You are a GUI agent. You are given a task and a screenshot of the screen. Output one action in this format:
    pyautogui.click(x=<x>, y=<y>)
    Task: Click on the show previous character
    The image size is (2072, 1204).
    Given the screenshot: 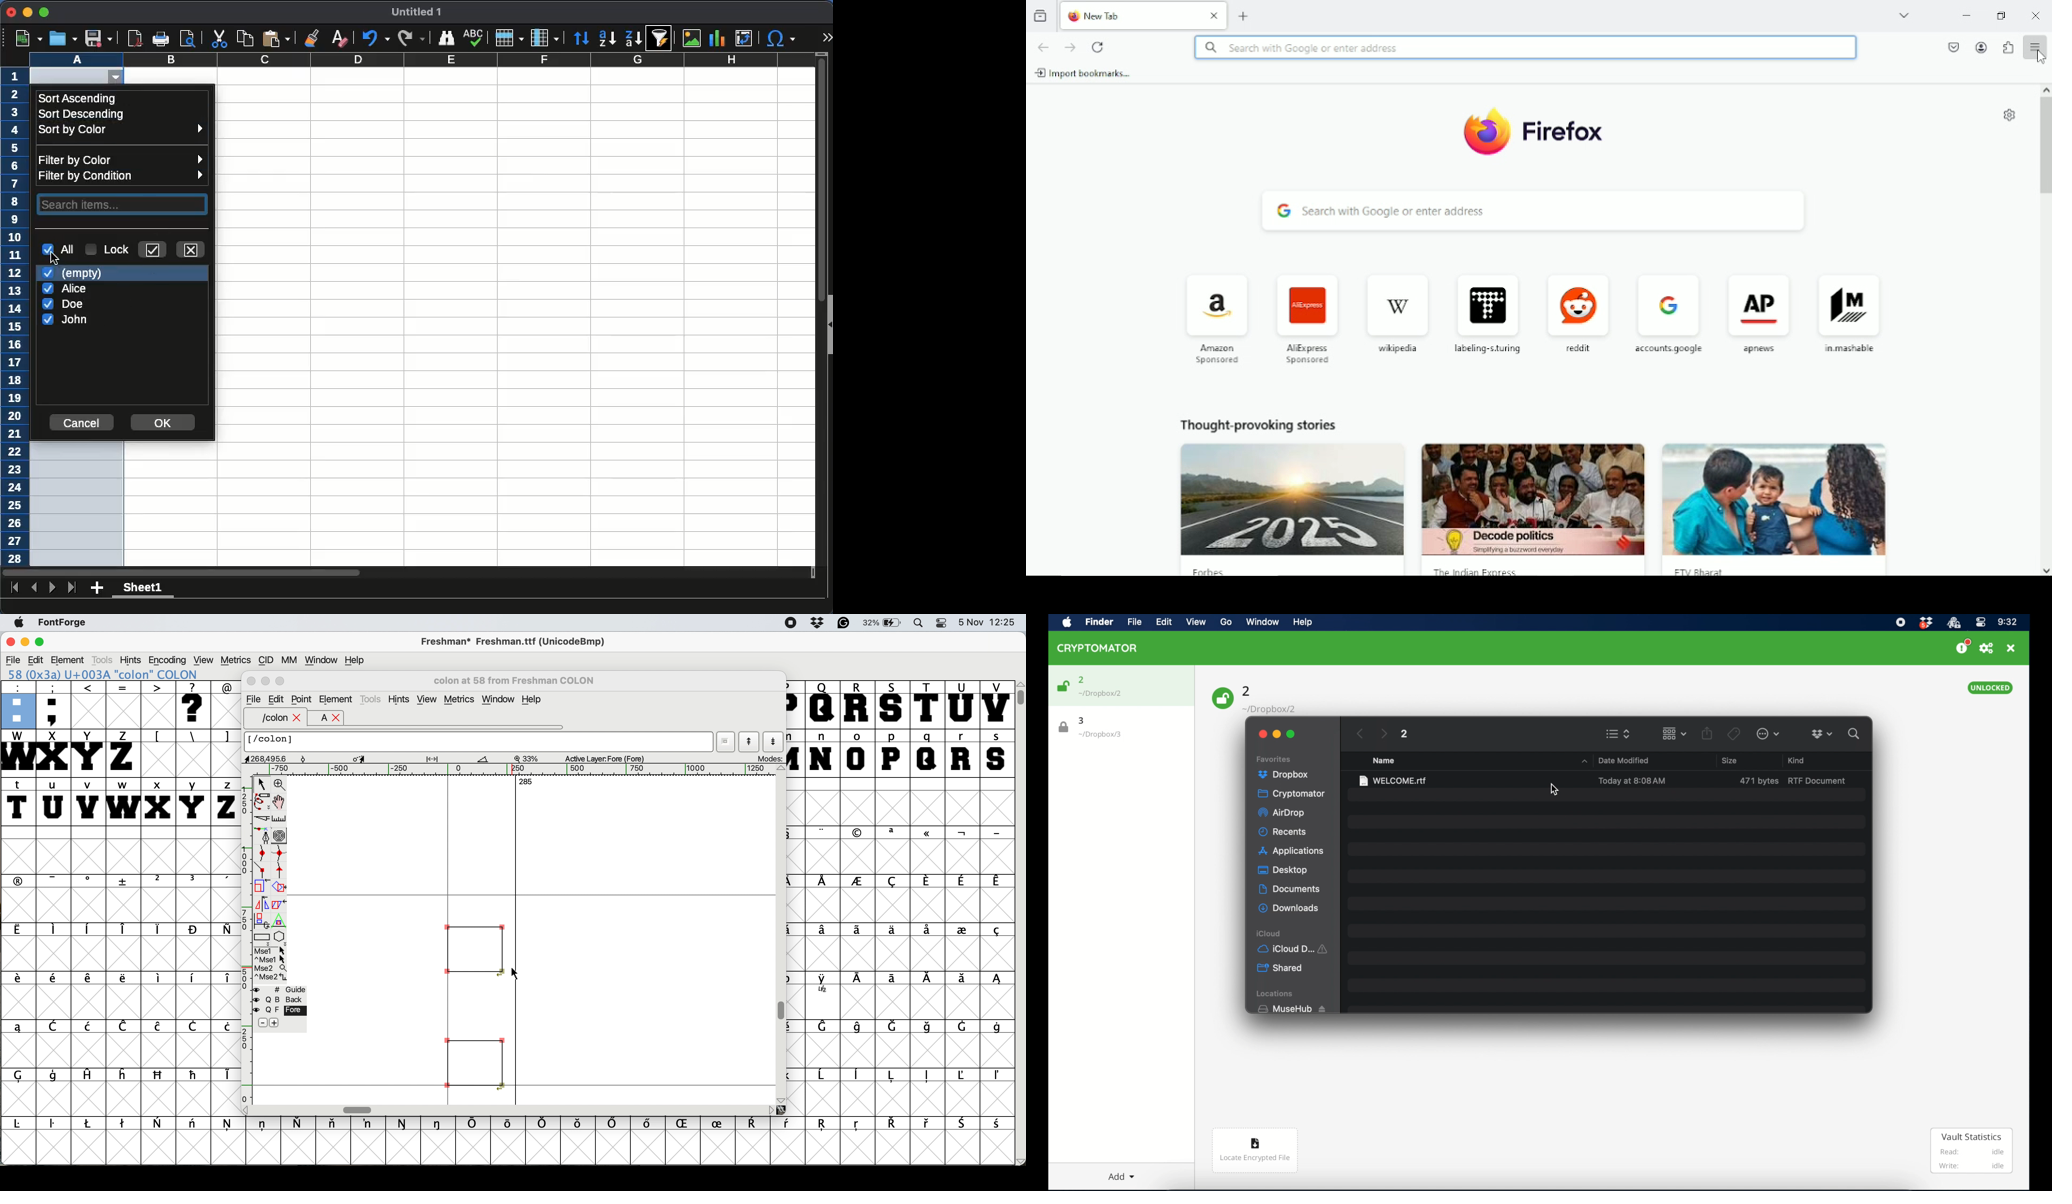 What is the action you would take?
    pyautogui.click(x=747, y=740)
    